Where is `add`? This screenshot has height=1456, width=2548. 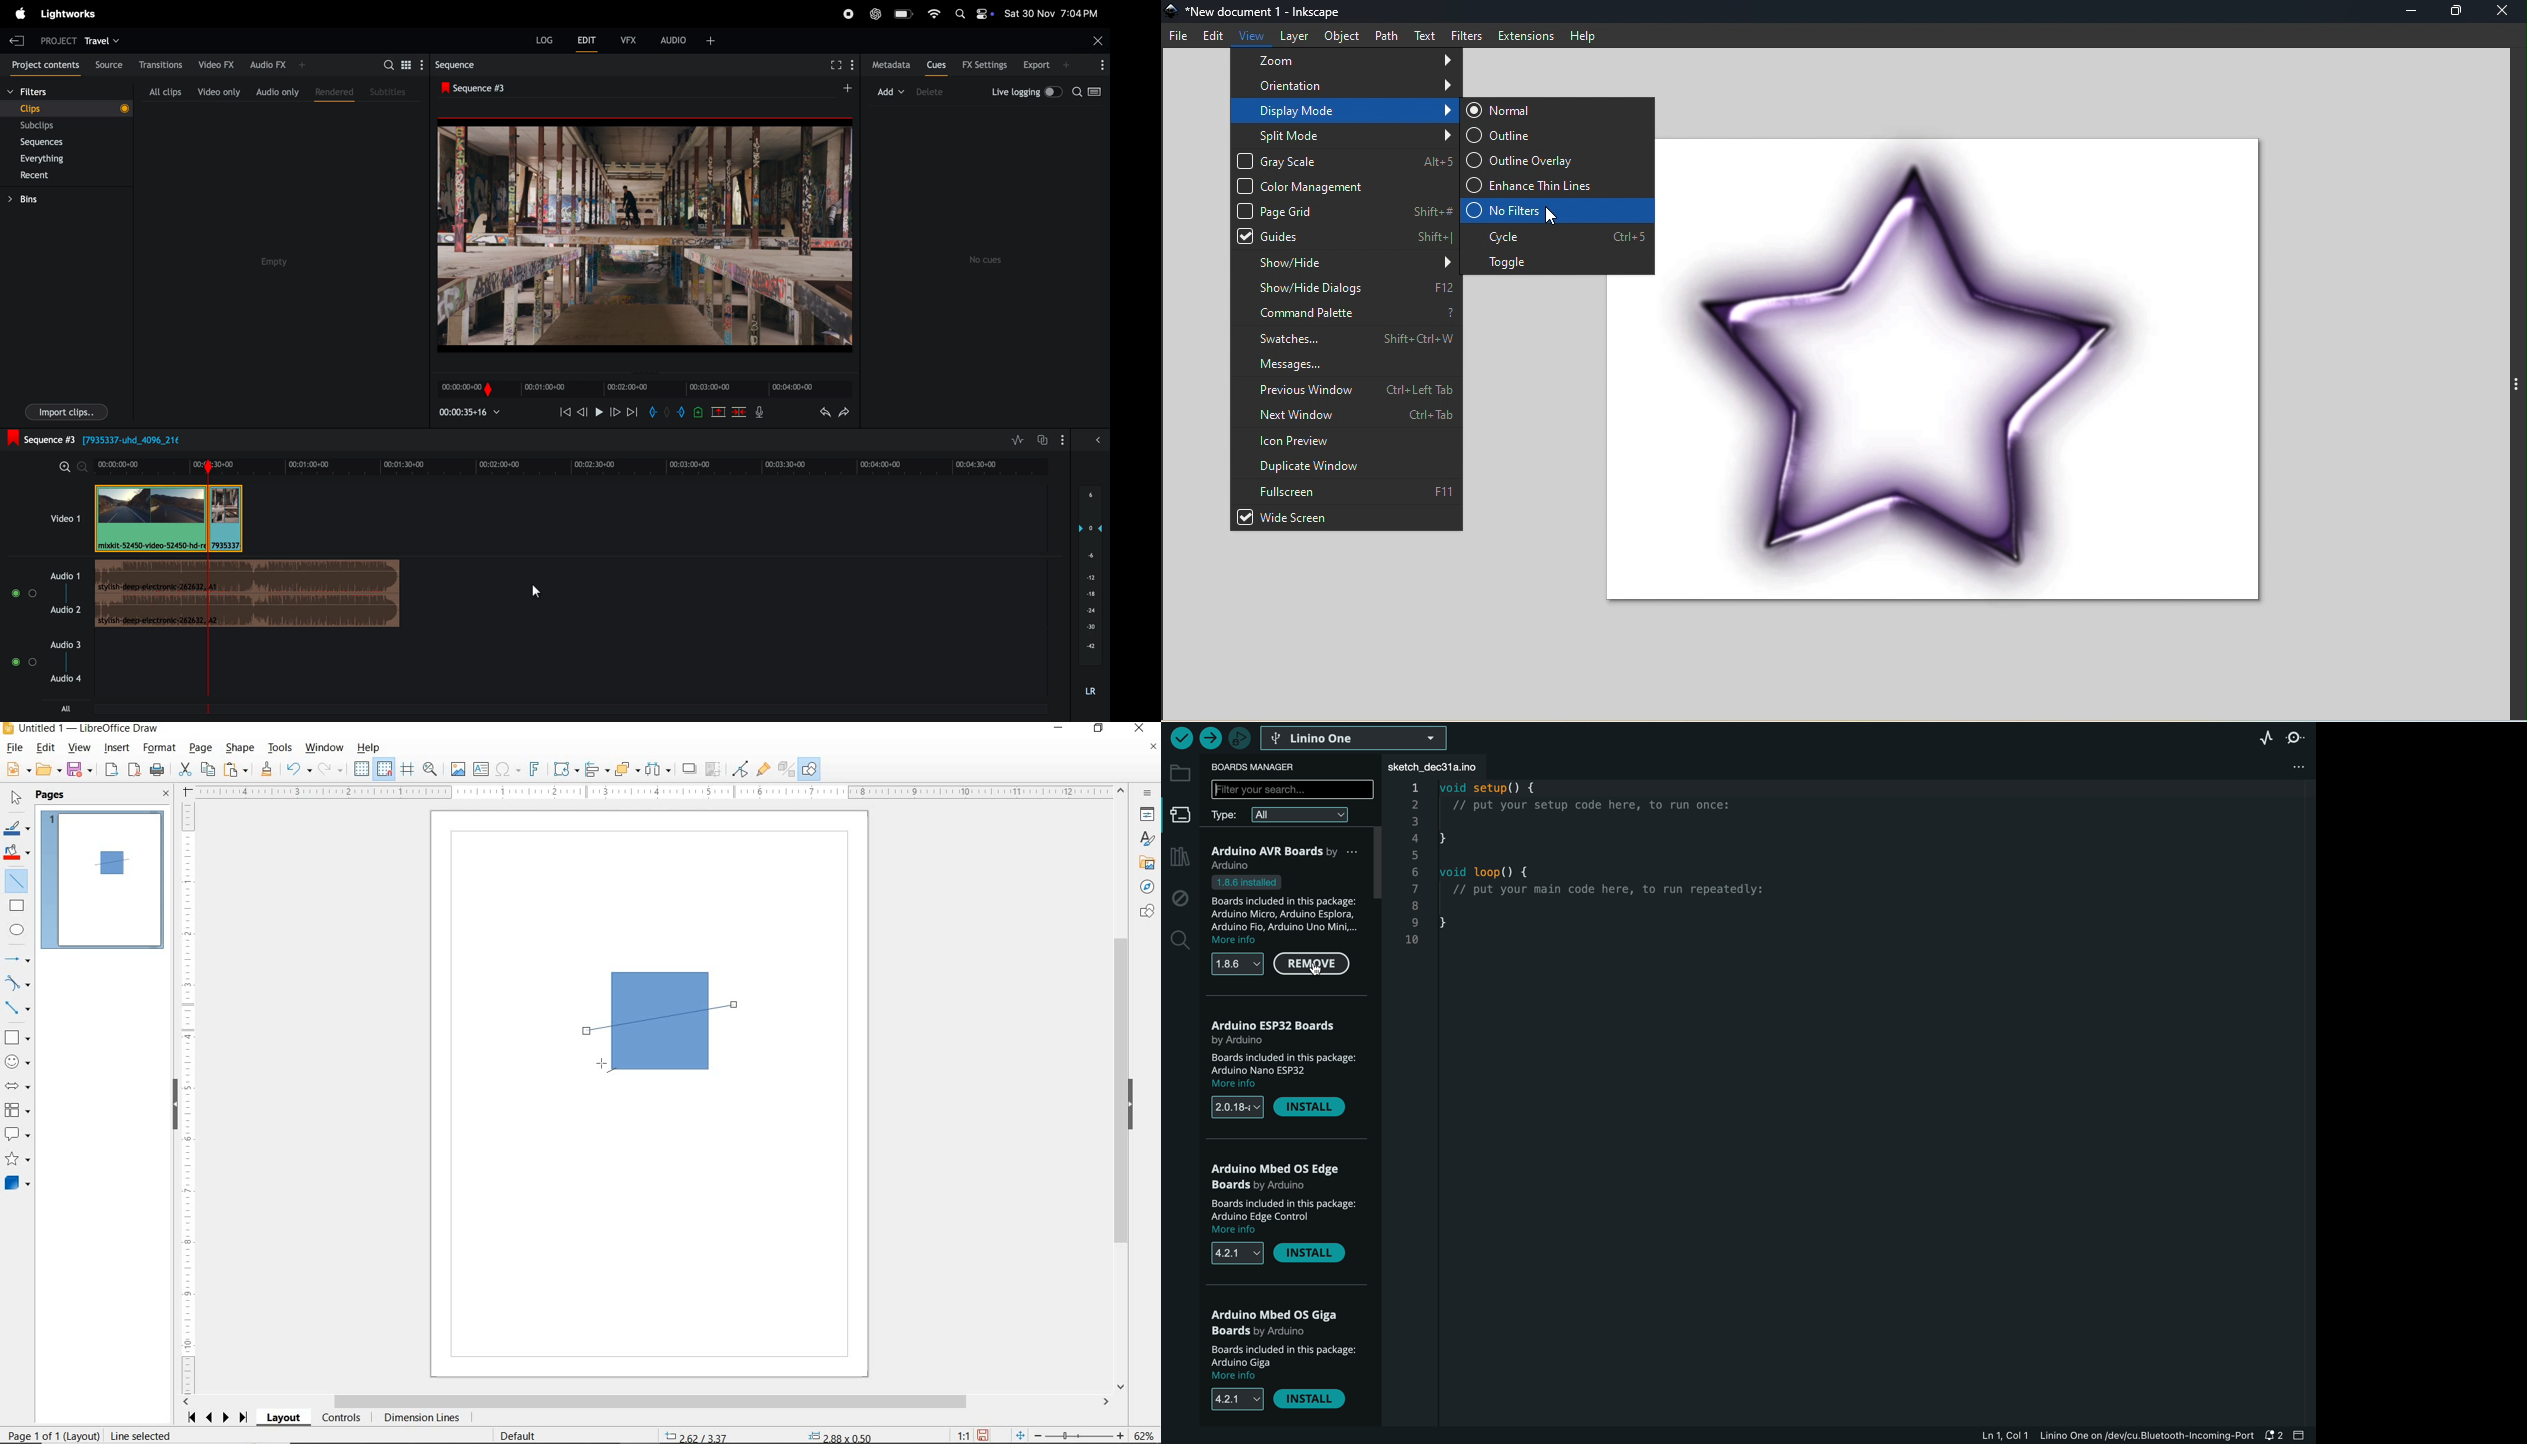 add is located at coordinates (892, 90).